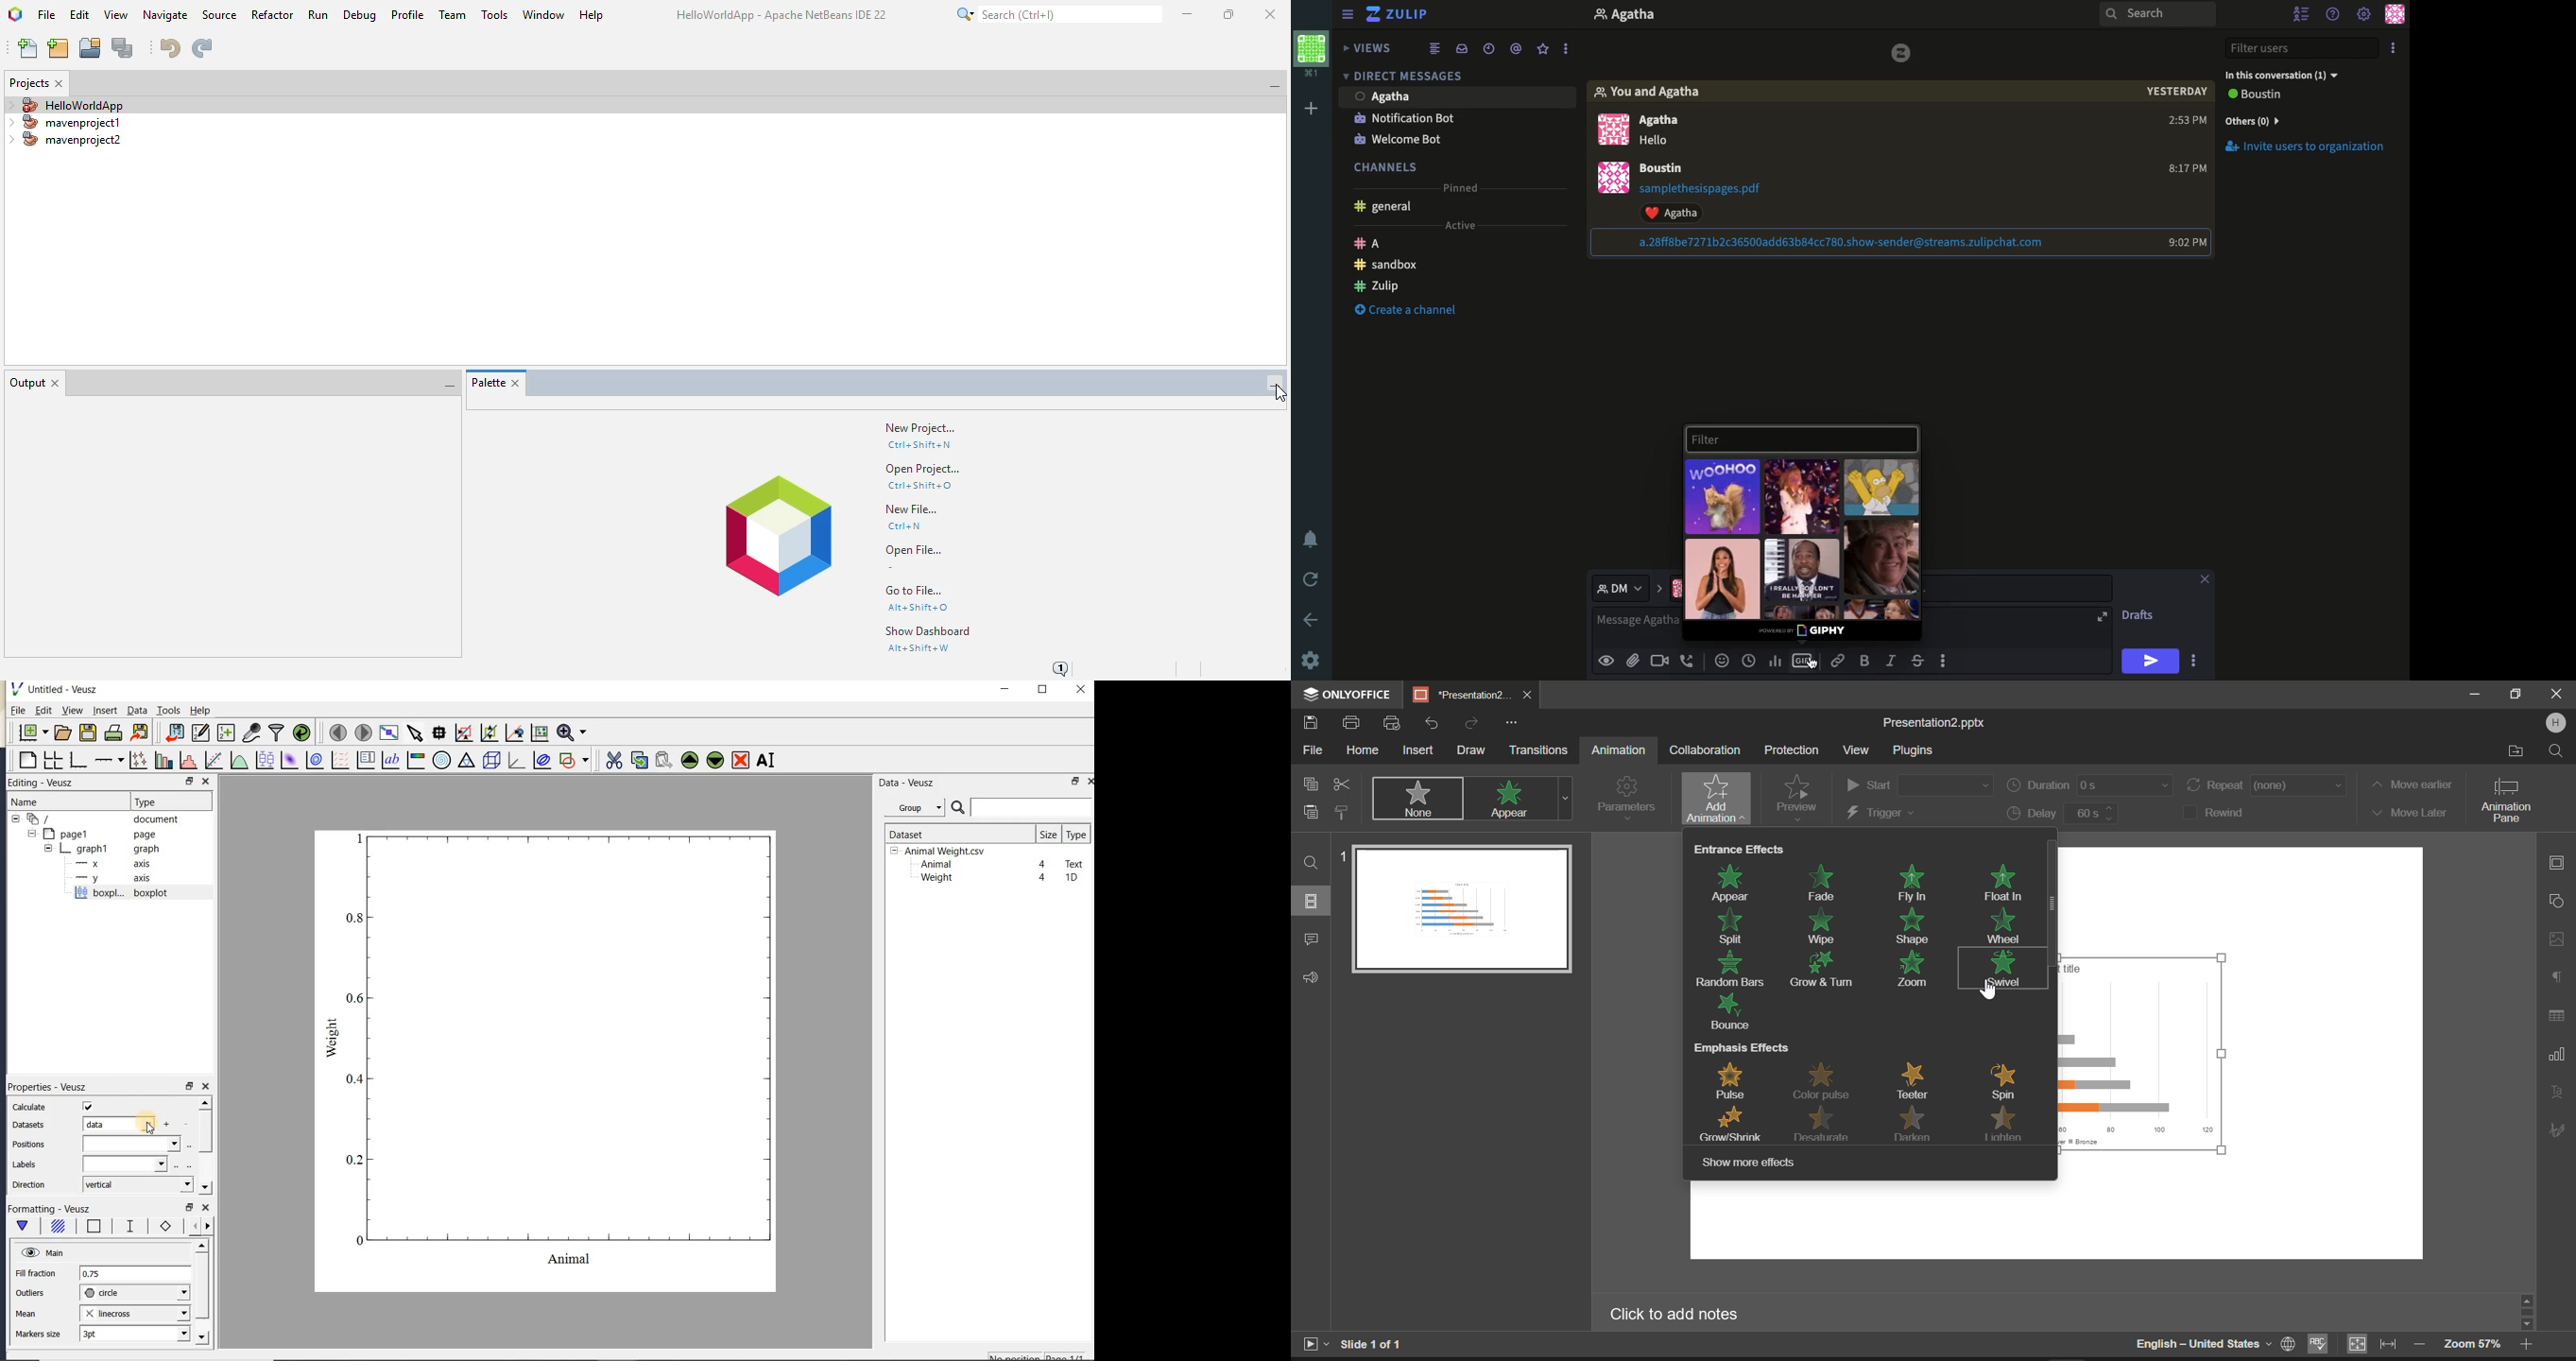 This screenshot has width=2576, height=1372. What do you see at coordinates (2186, 170) in the screenshot?
I see `time` at bounding box center [2186, 170].